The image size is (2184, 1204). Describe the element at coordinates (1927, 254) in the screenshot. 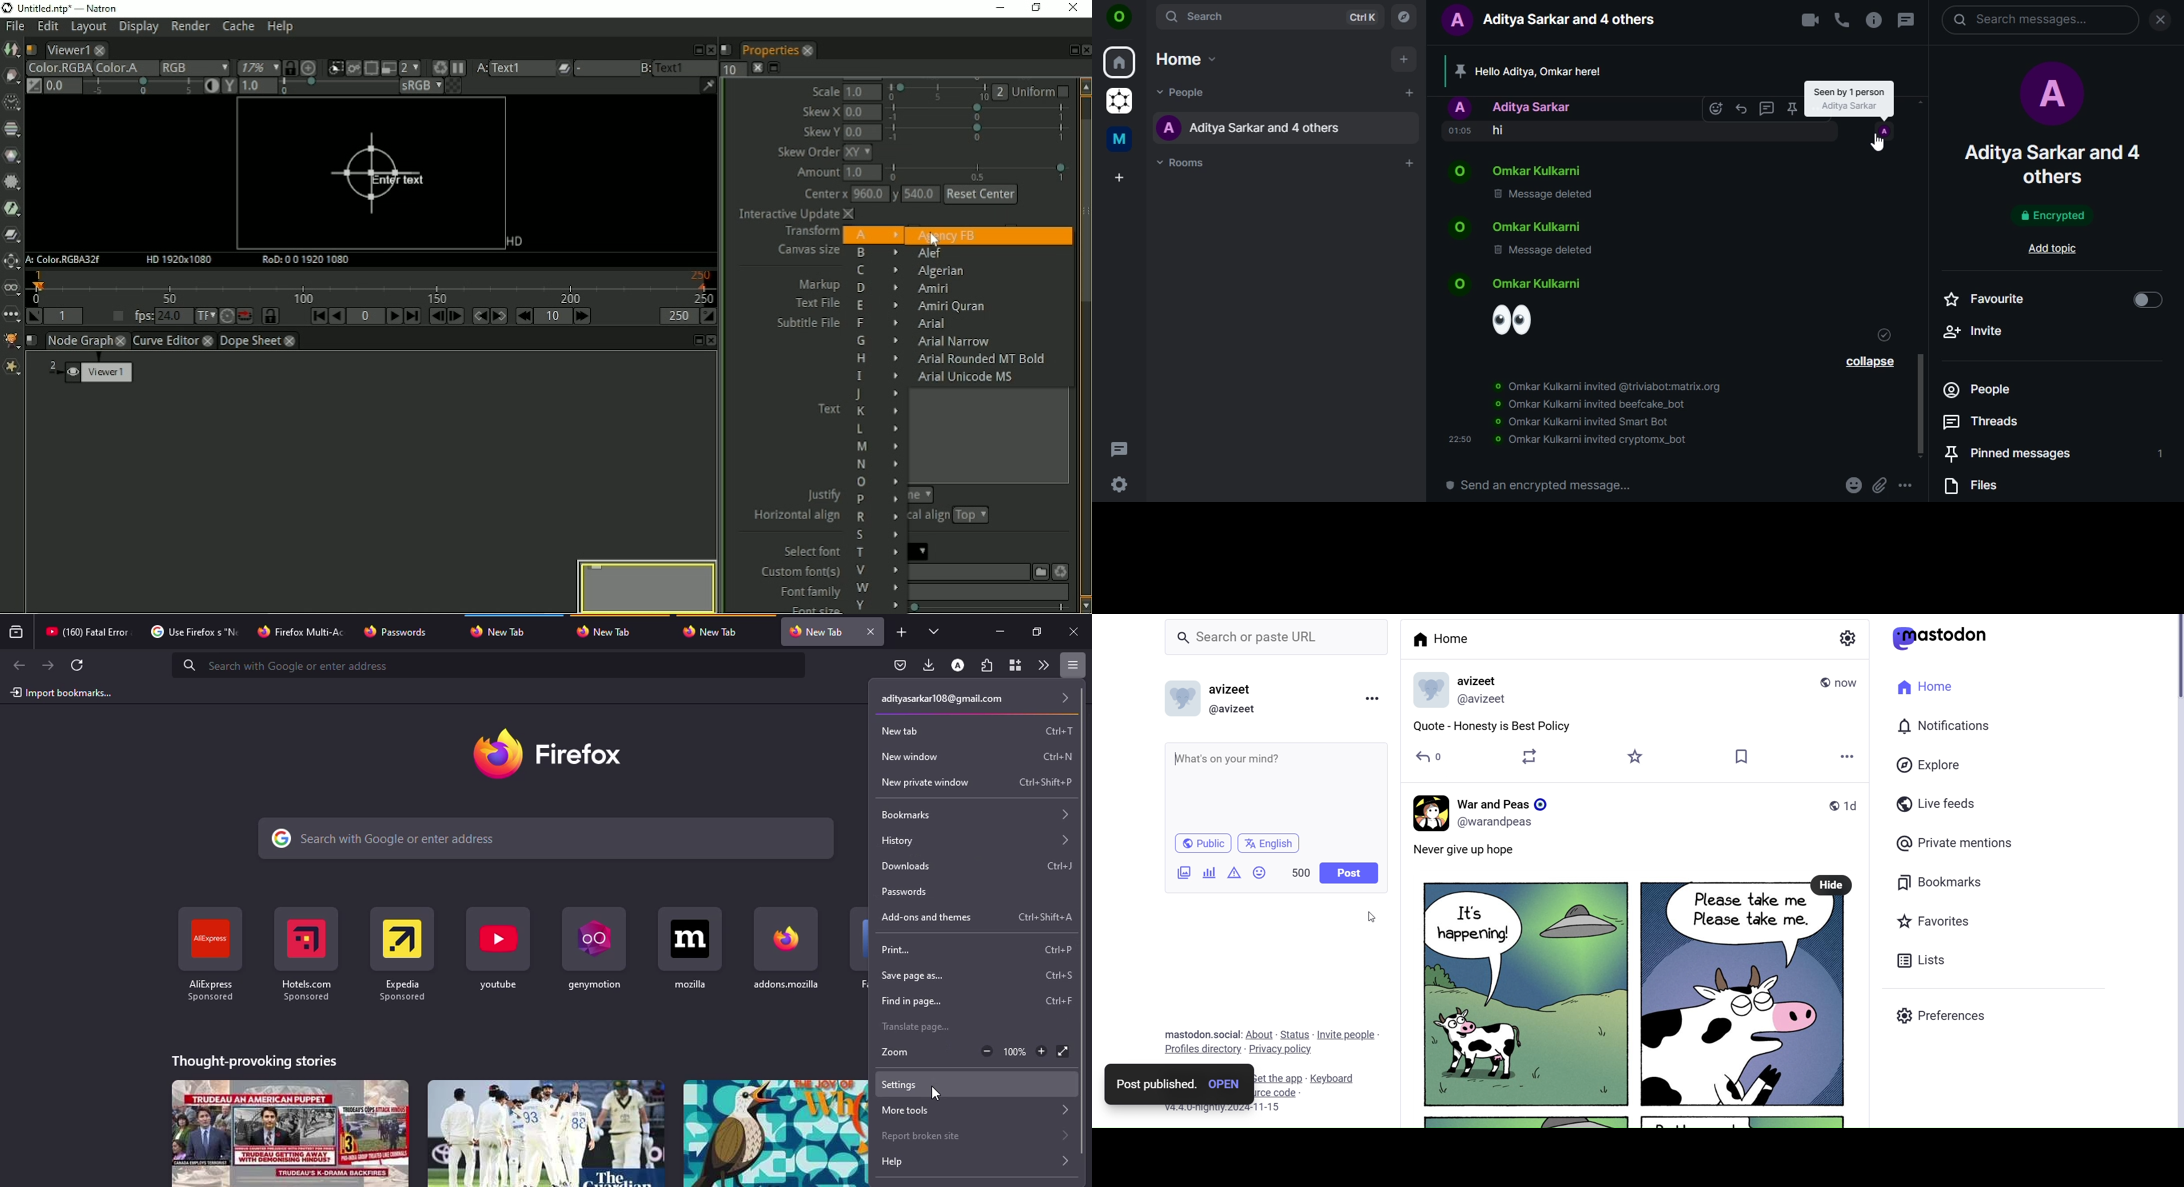

I see `bar` at that location.